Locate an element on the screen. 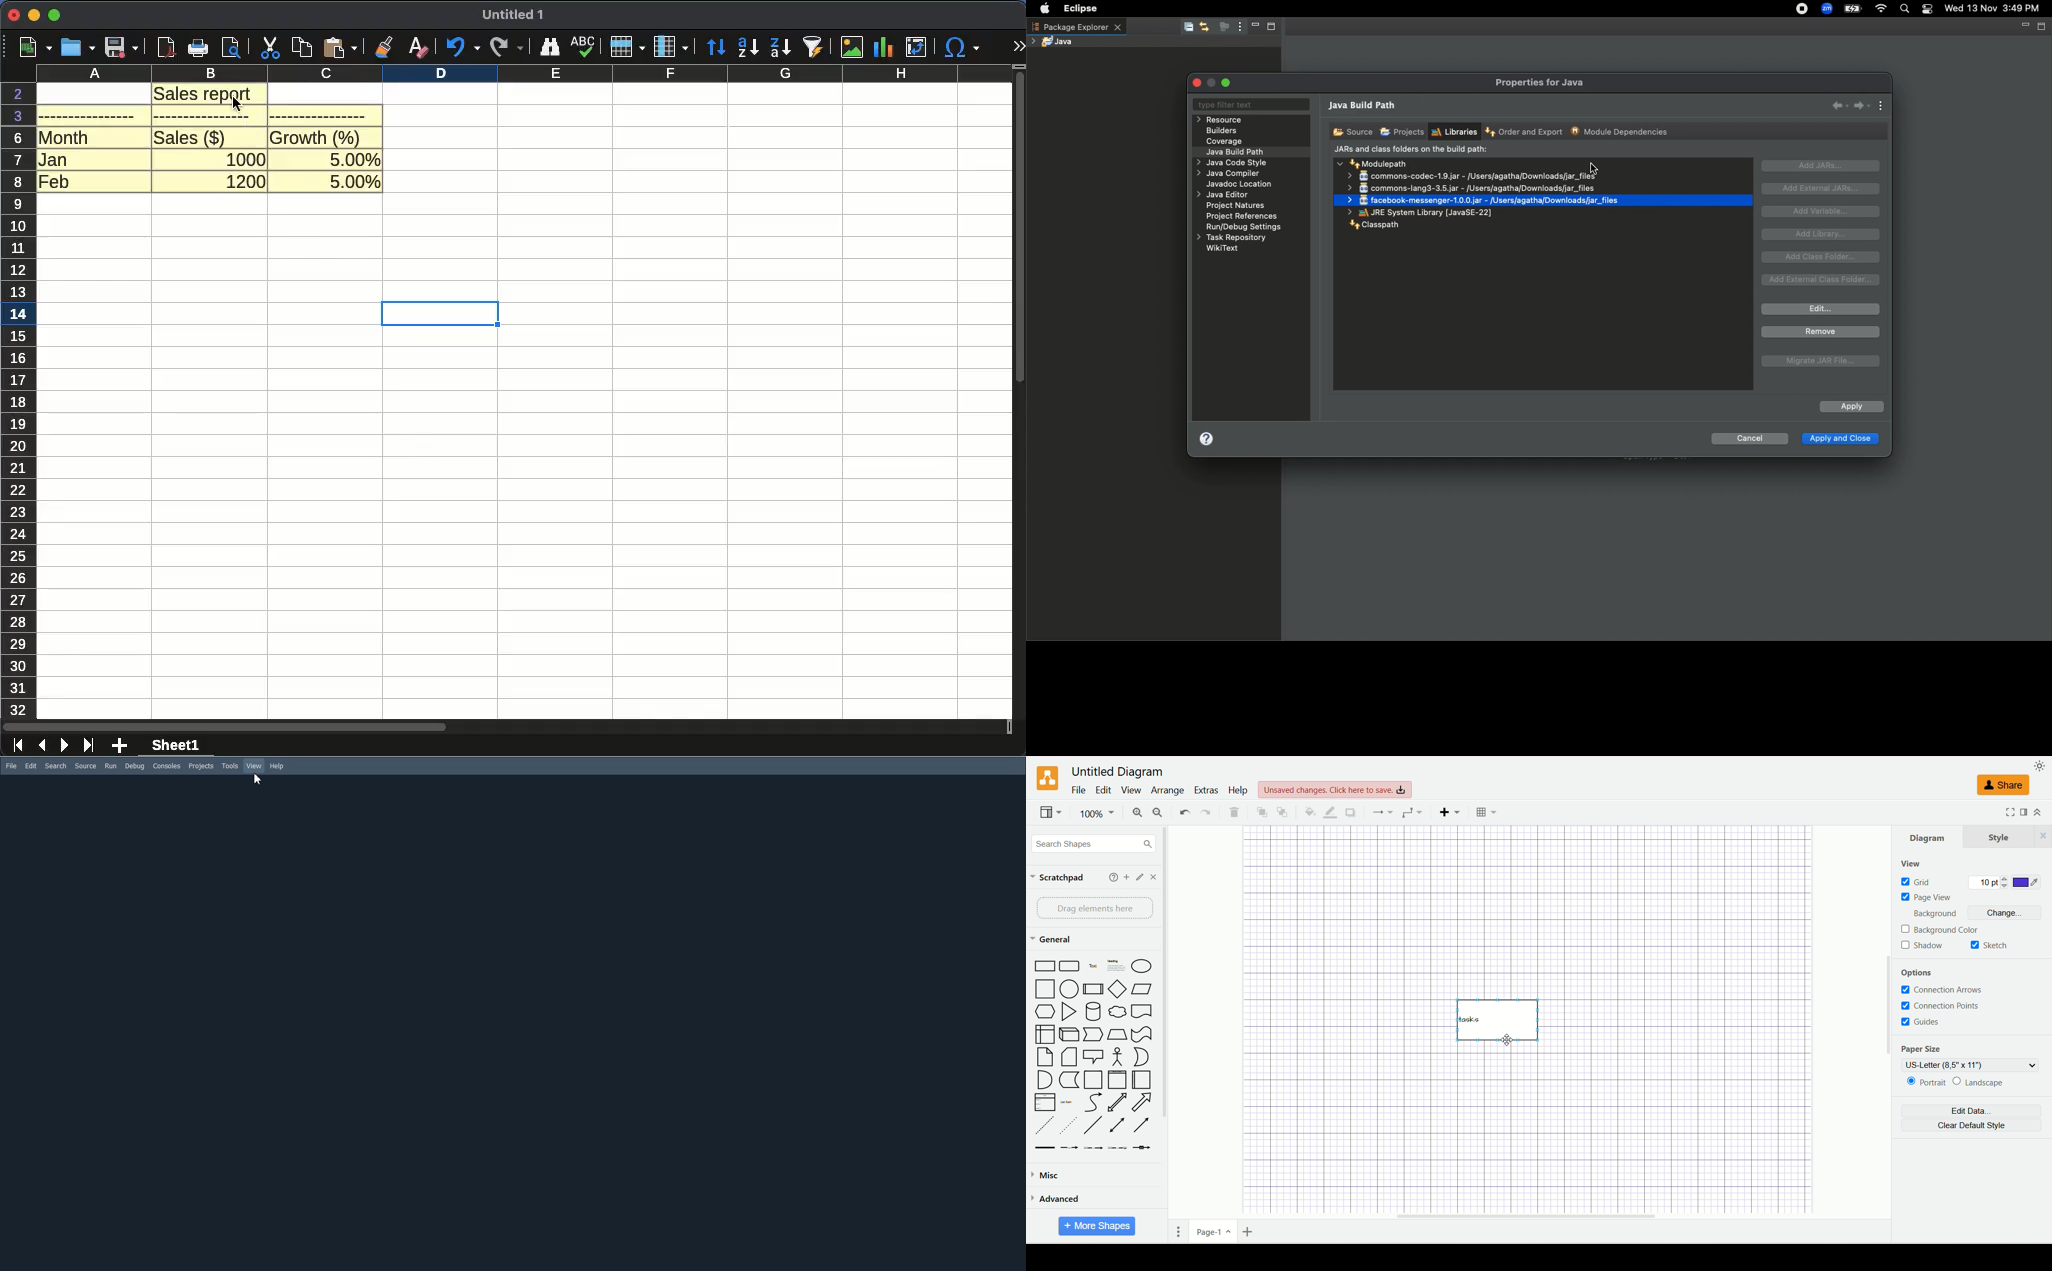 This screenshot has width=2072, height=1288. Box is located at coordinates (1045, 1034).